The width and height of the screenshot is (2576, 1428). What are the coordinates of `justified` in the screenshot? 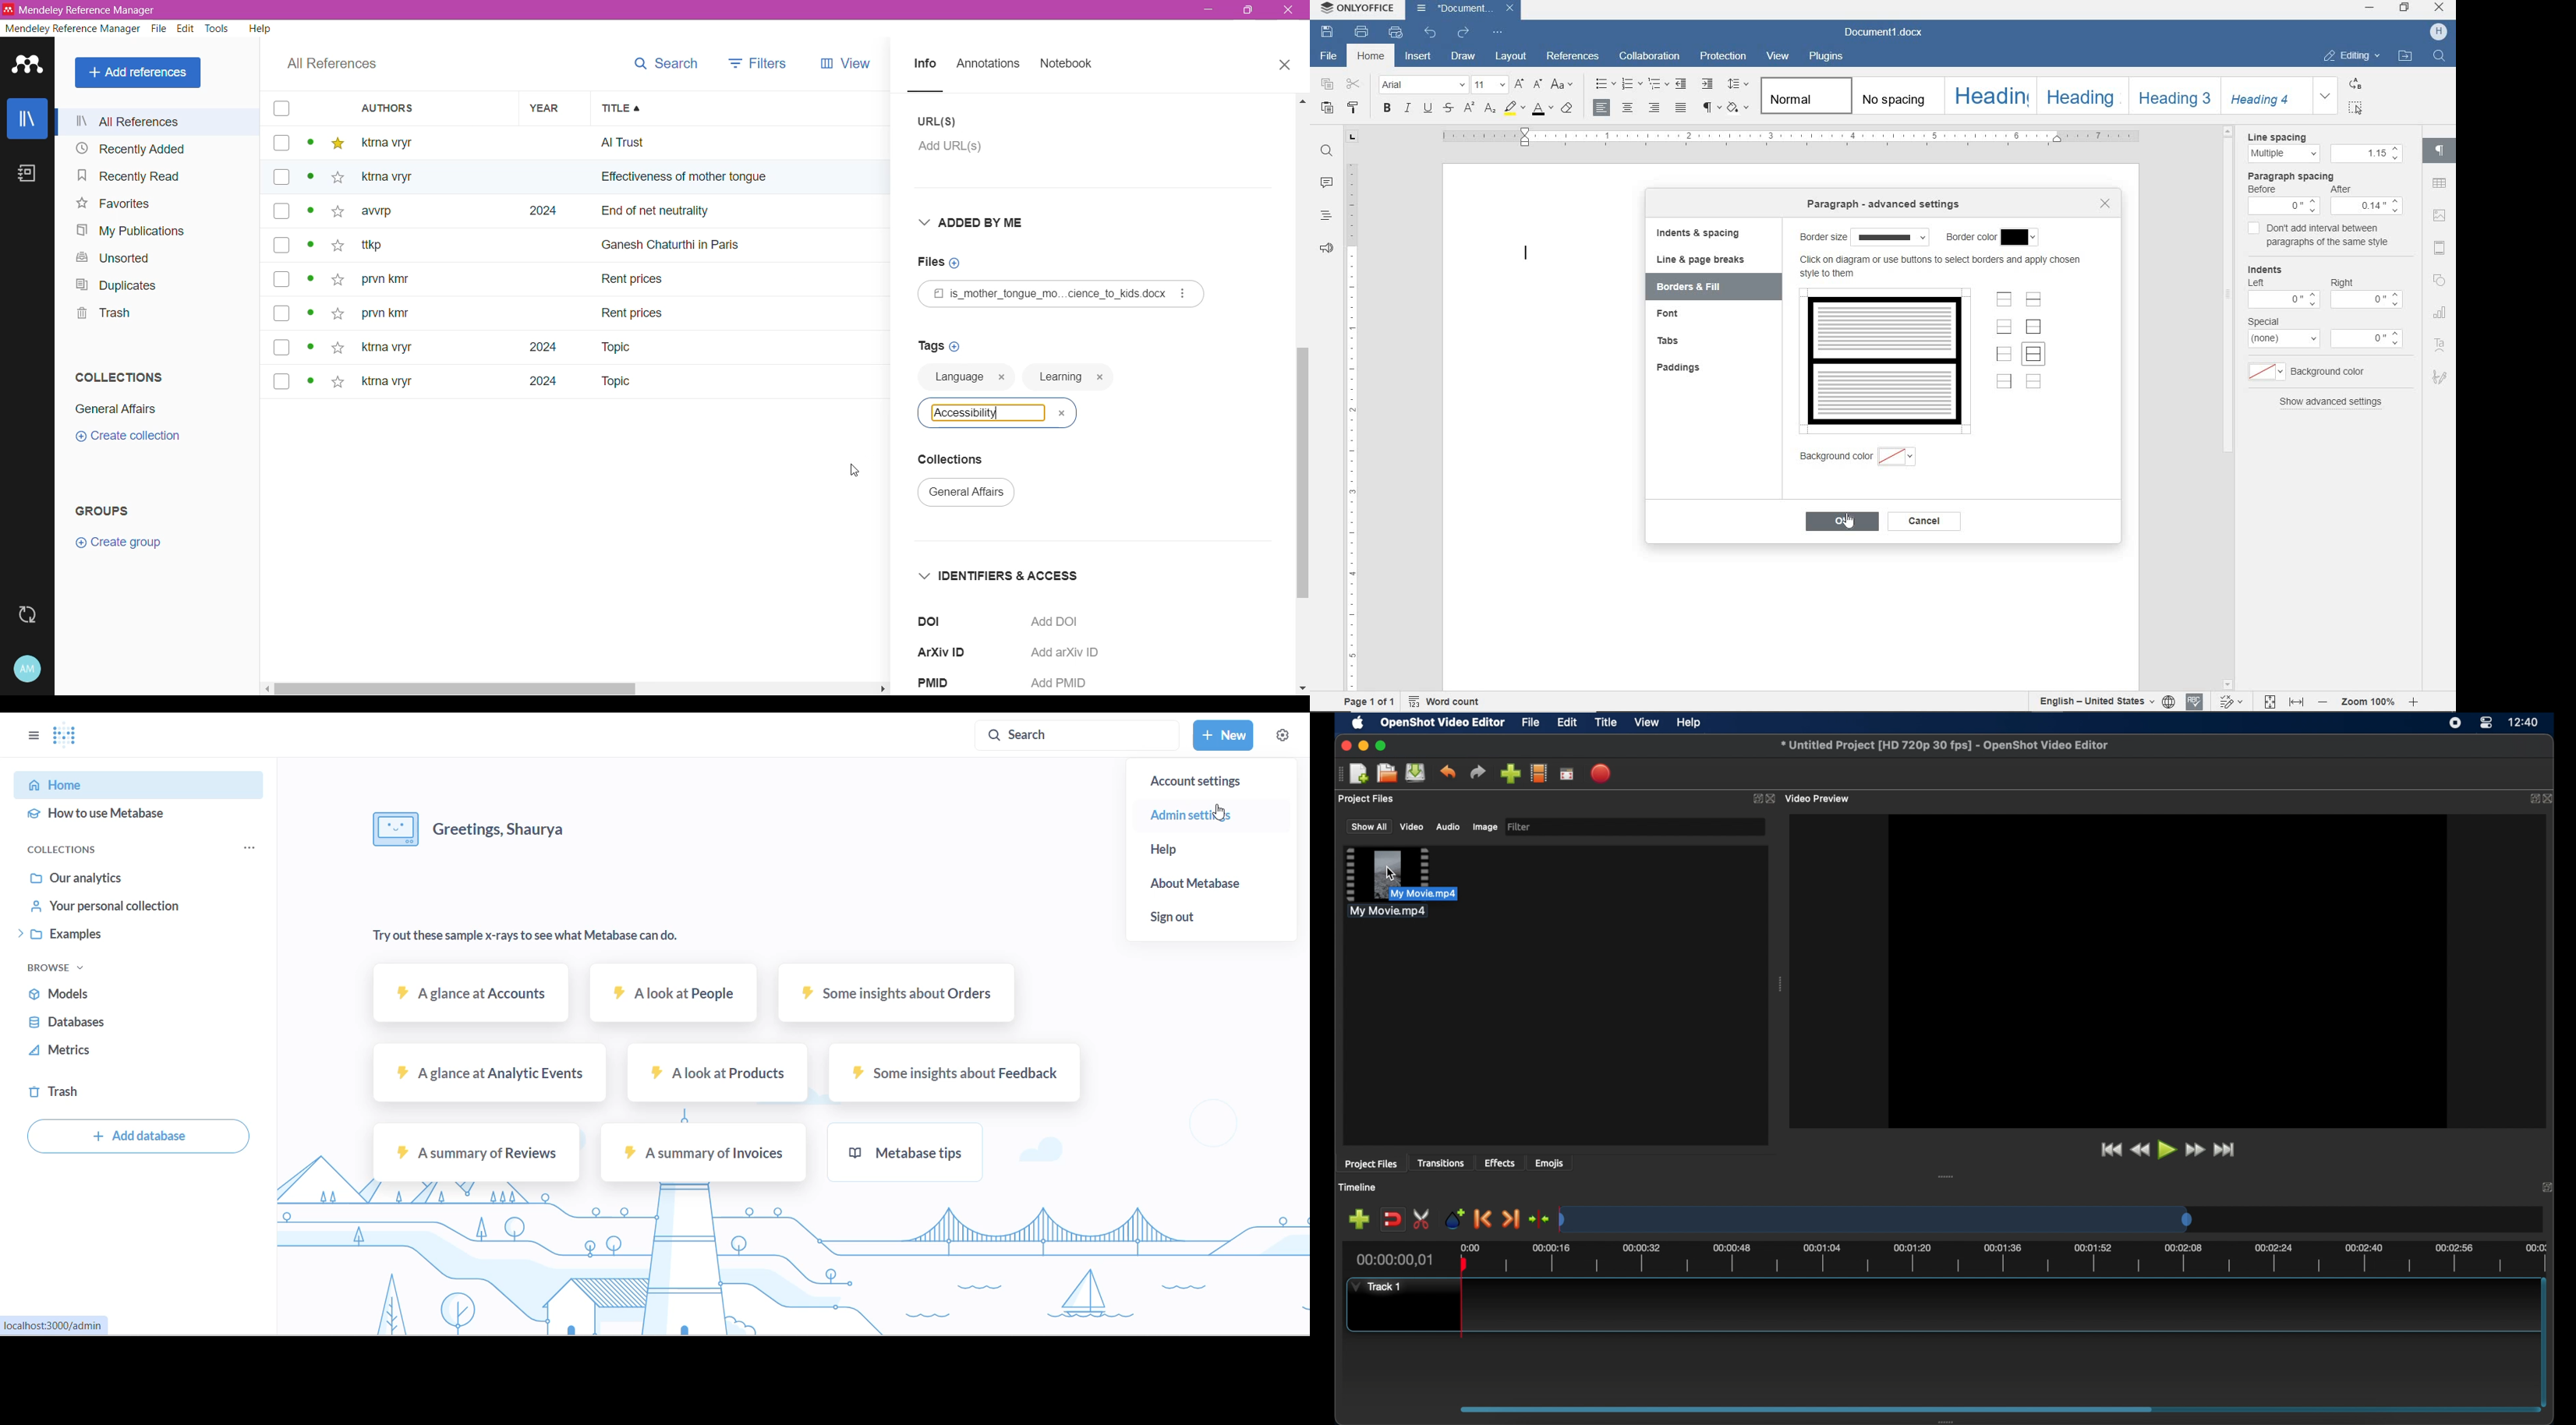 It's located at (1680, 108).